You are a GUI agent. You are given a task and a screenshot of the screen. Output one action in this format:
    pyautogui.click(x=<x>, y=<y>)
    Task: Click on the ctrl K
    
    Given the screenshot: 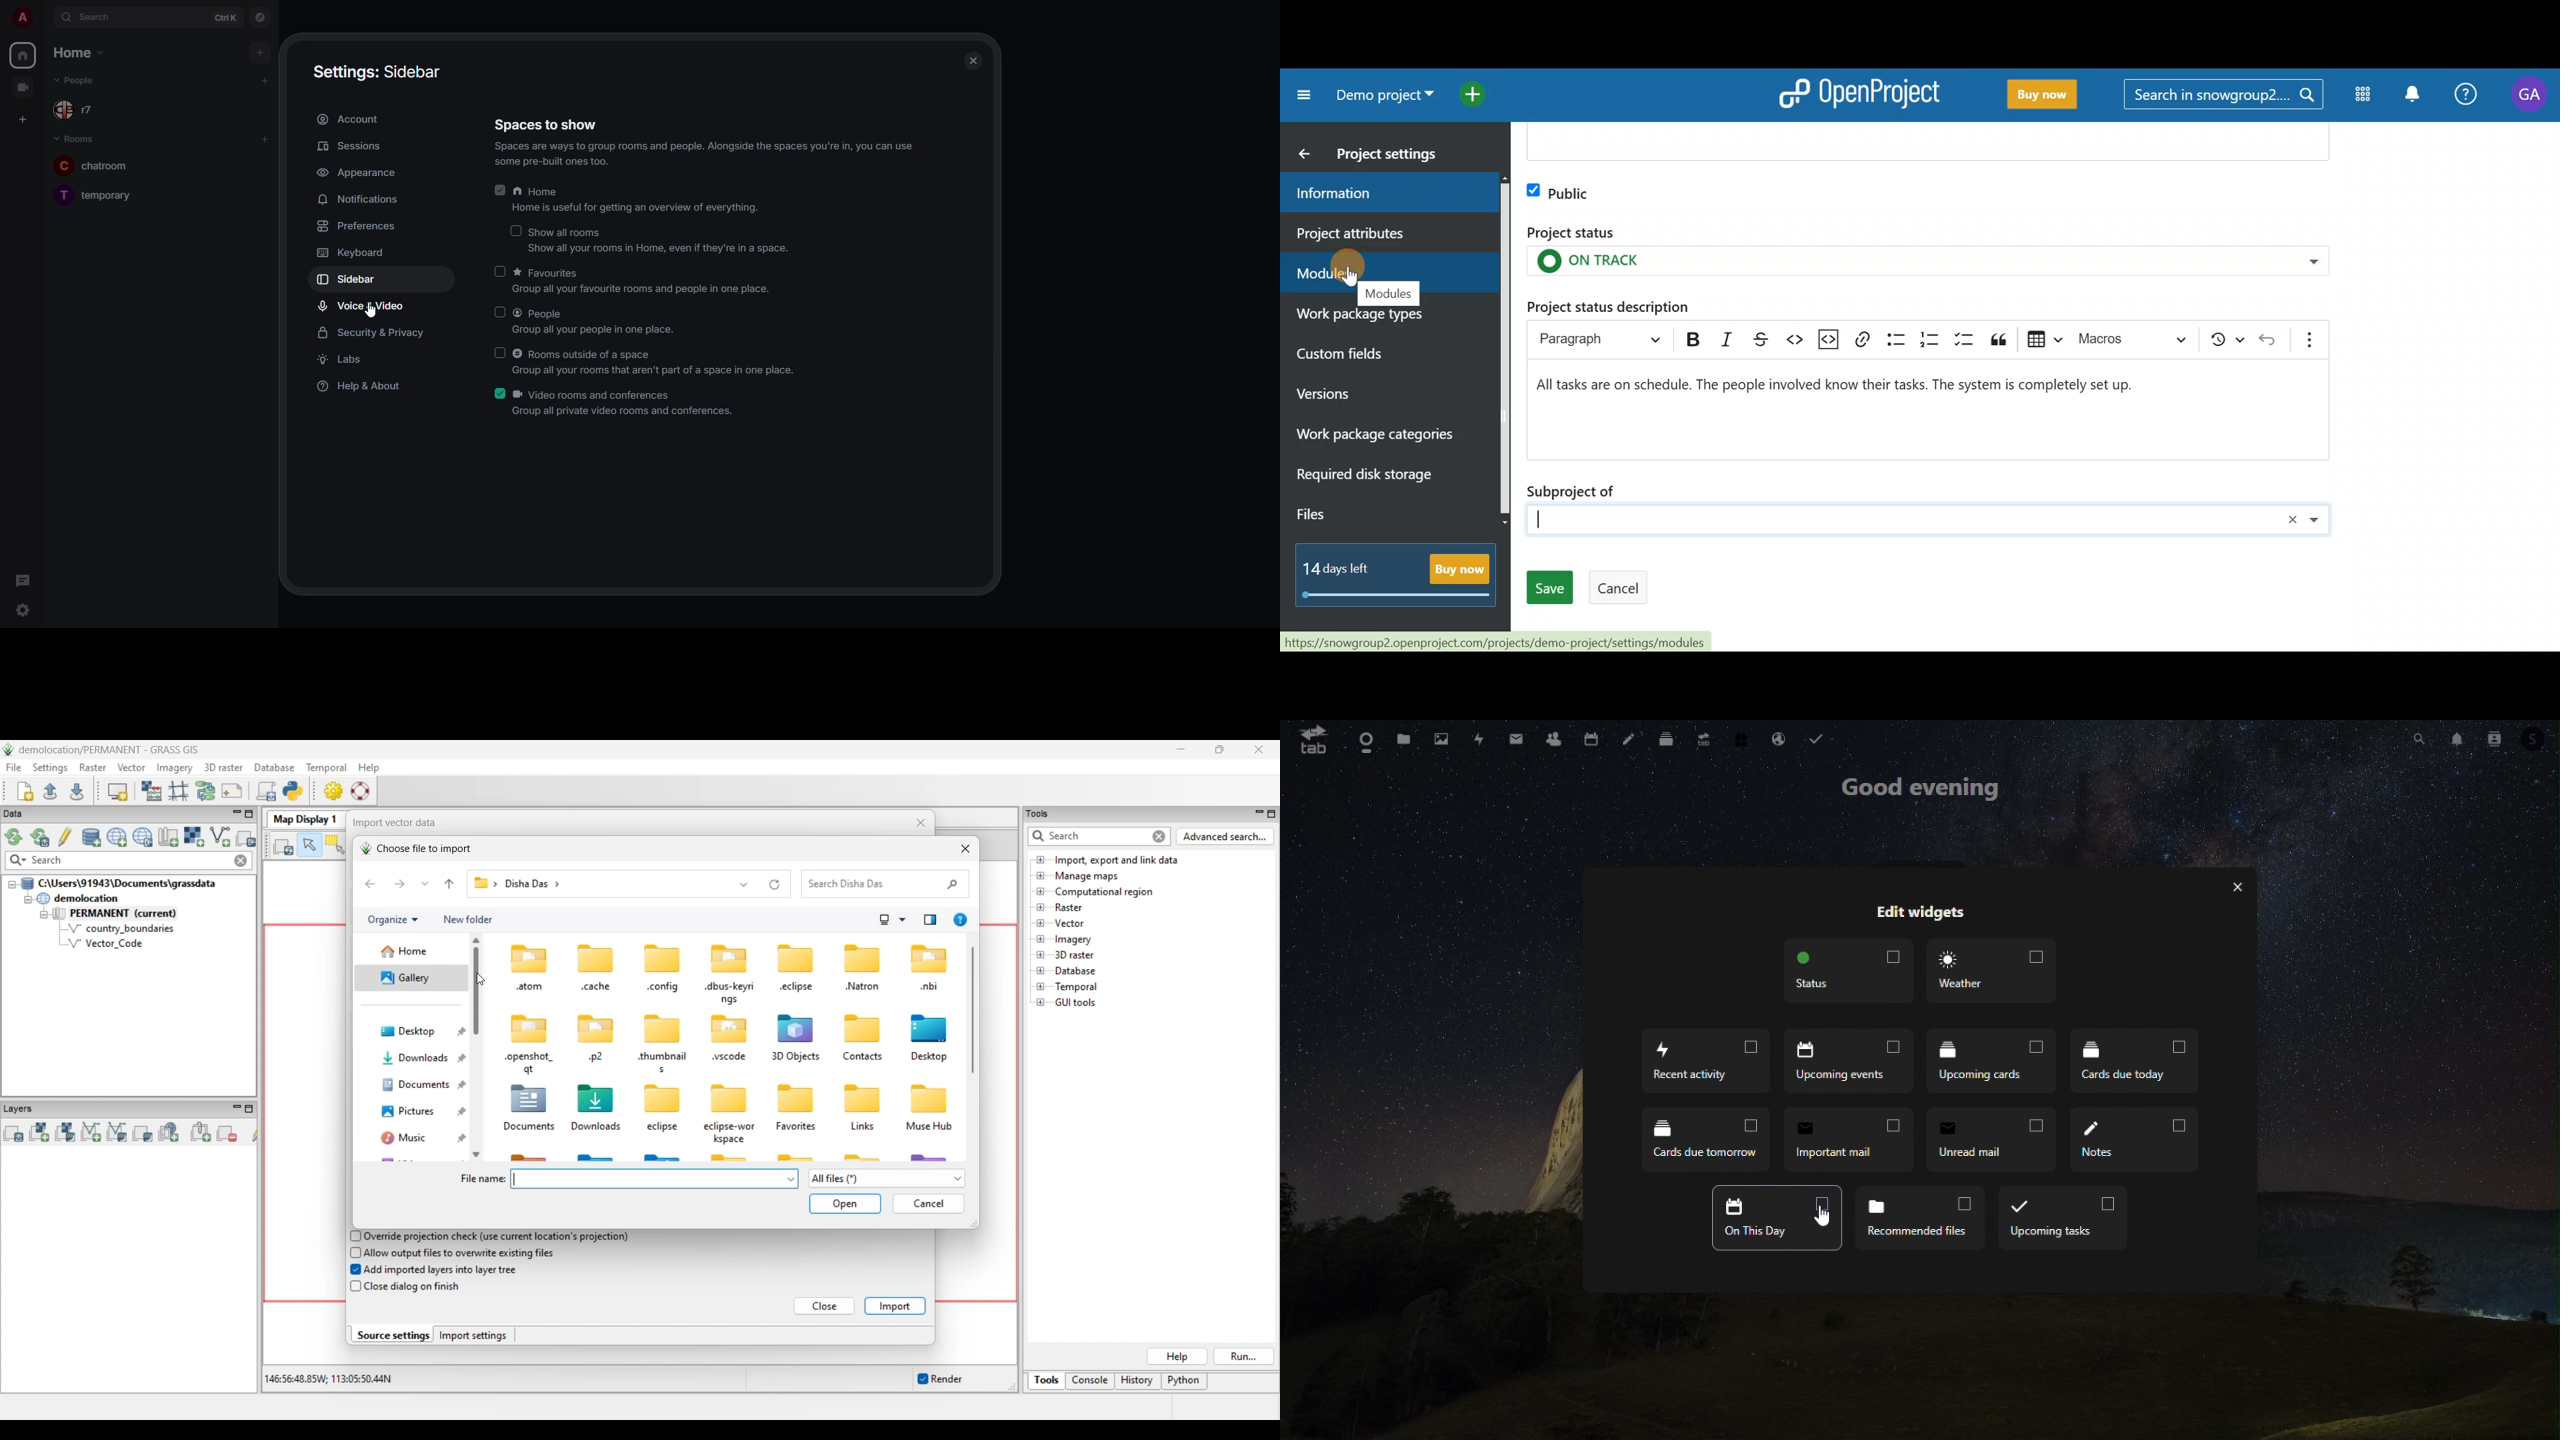 What is the action you would take?
    pyautogui.click(x=225, y=17)
    